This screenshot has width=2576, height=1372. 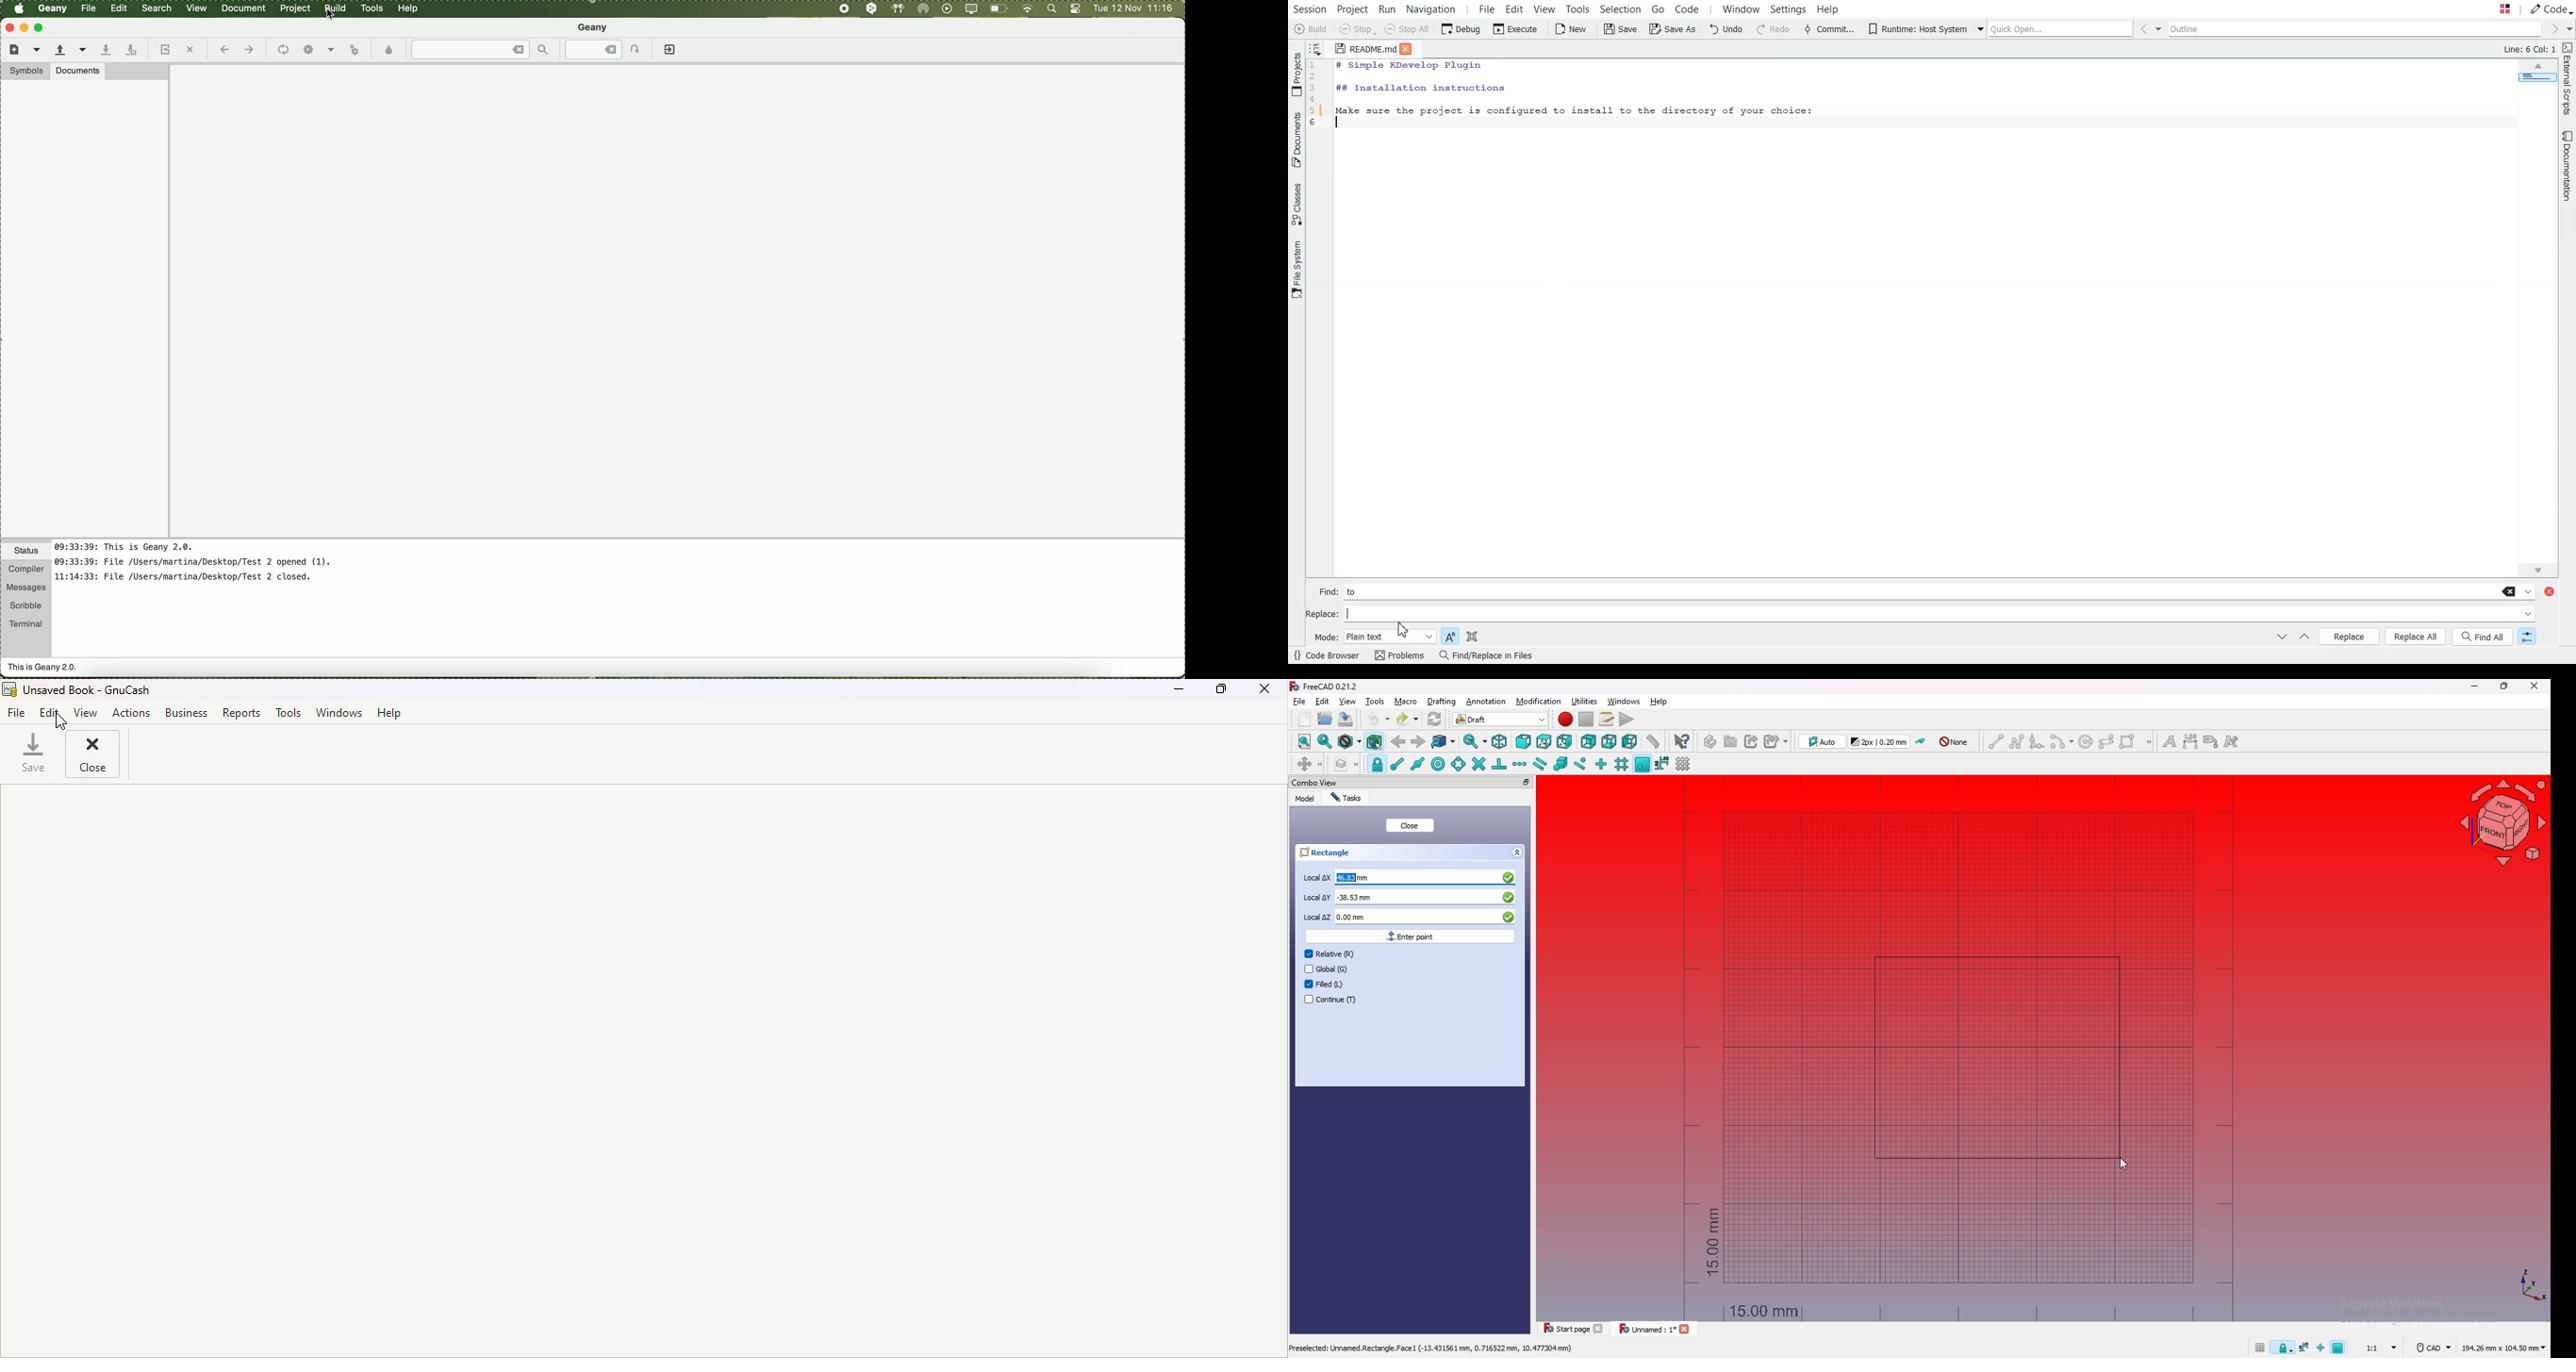 What do you see at coordinates (1541, 763) in the screenshot?
I see `snap parallel` at bounding box center [1541, 763].